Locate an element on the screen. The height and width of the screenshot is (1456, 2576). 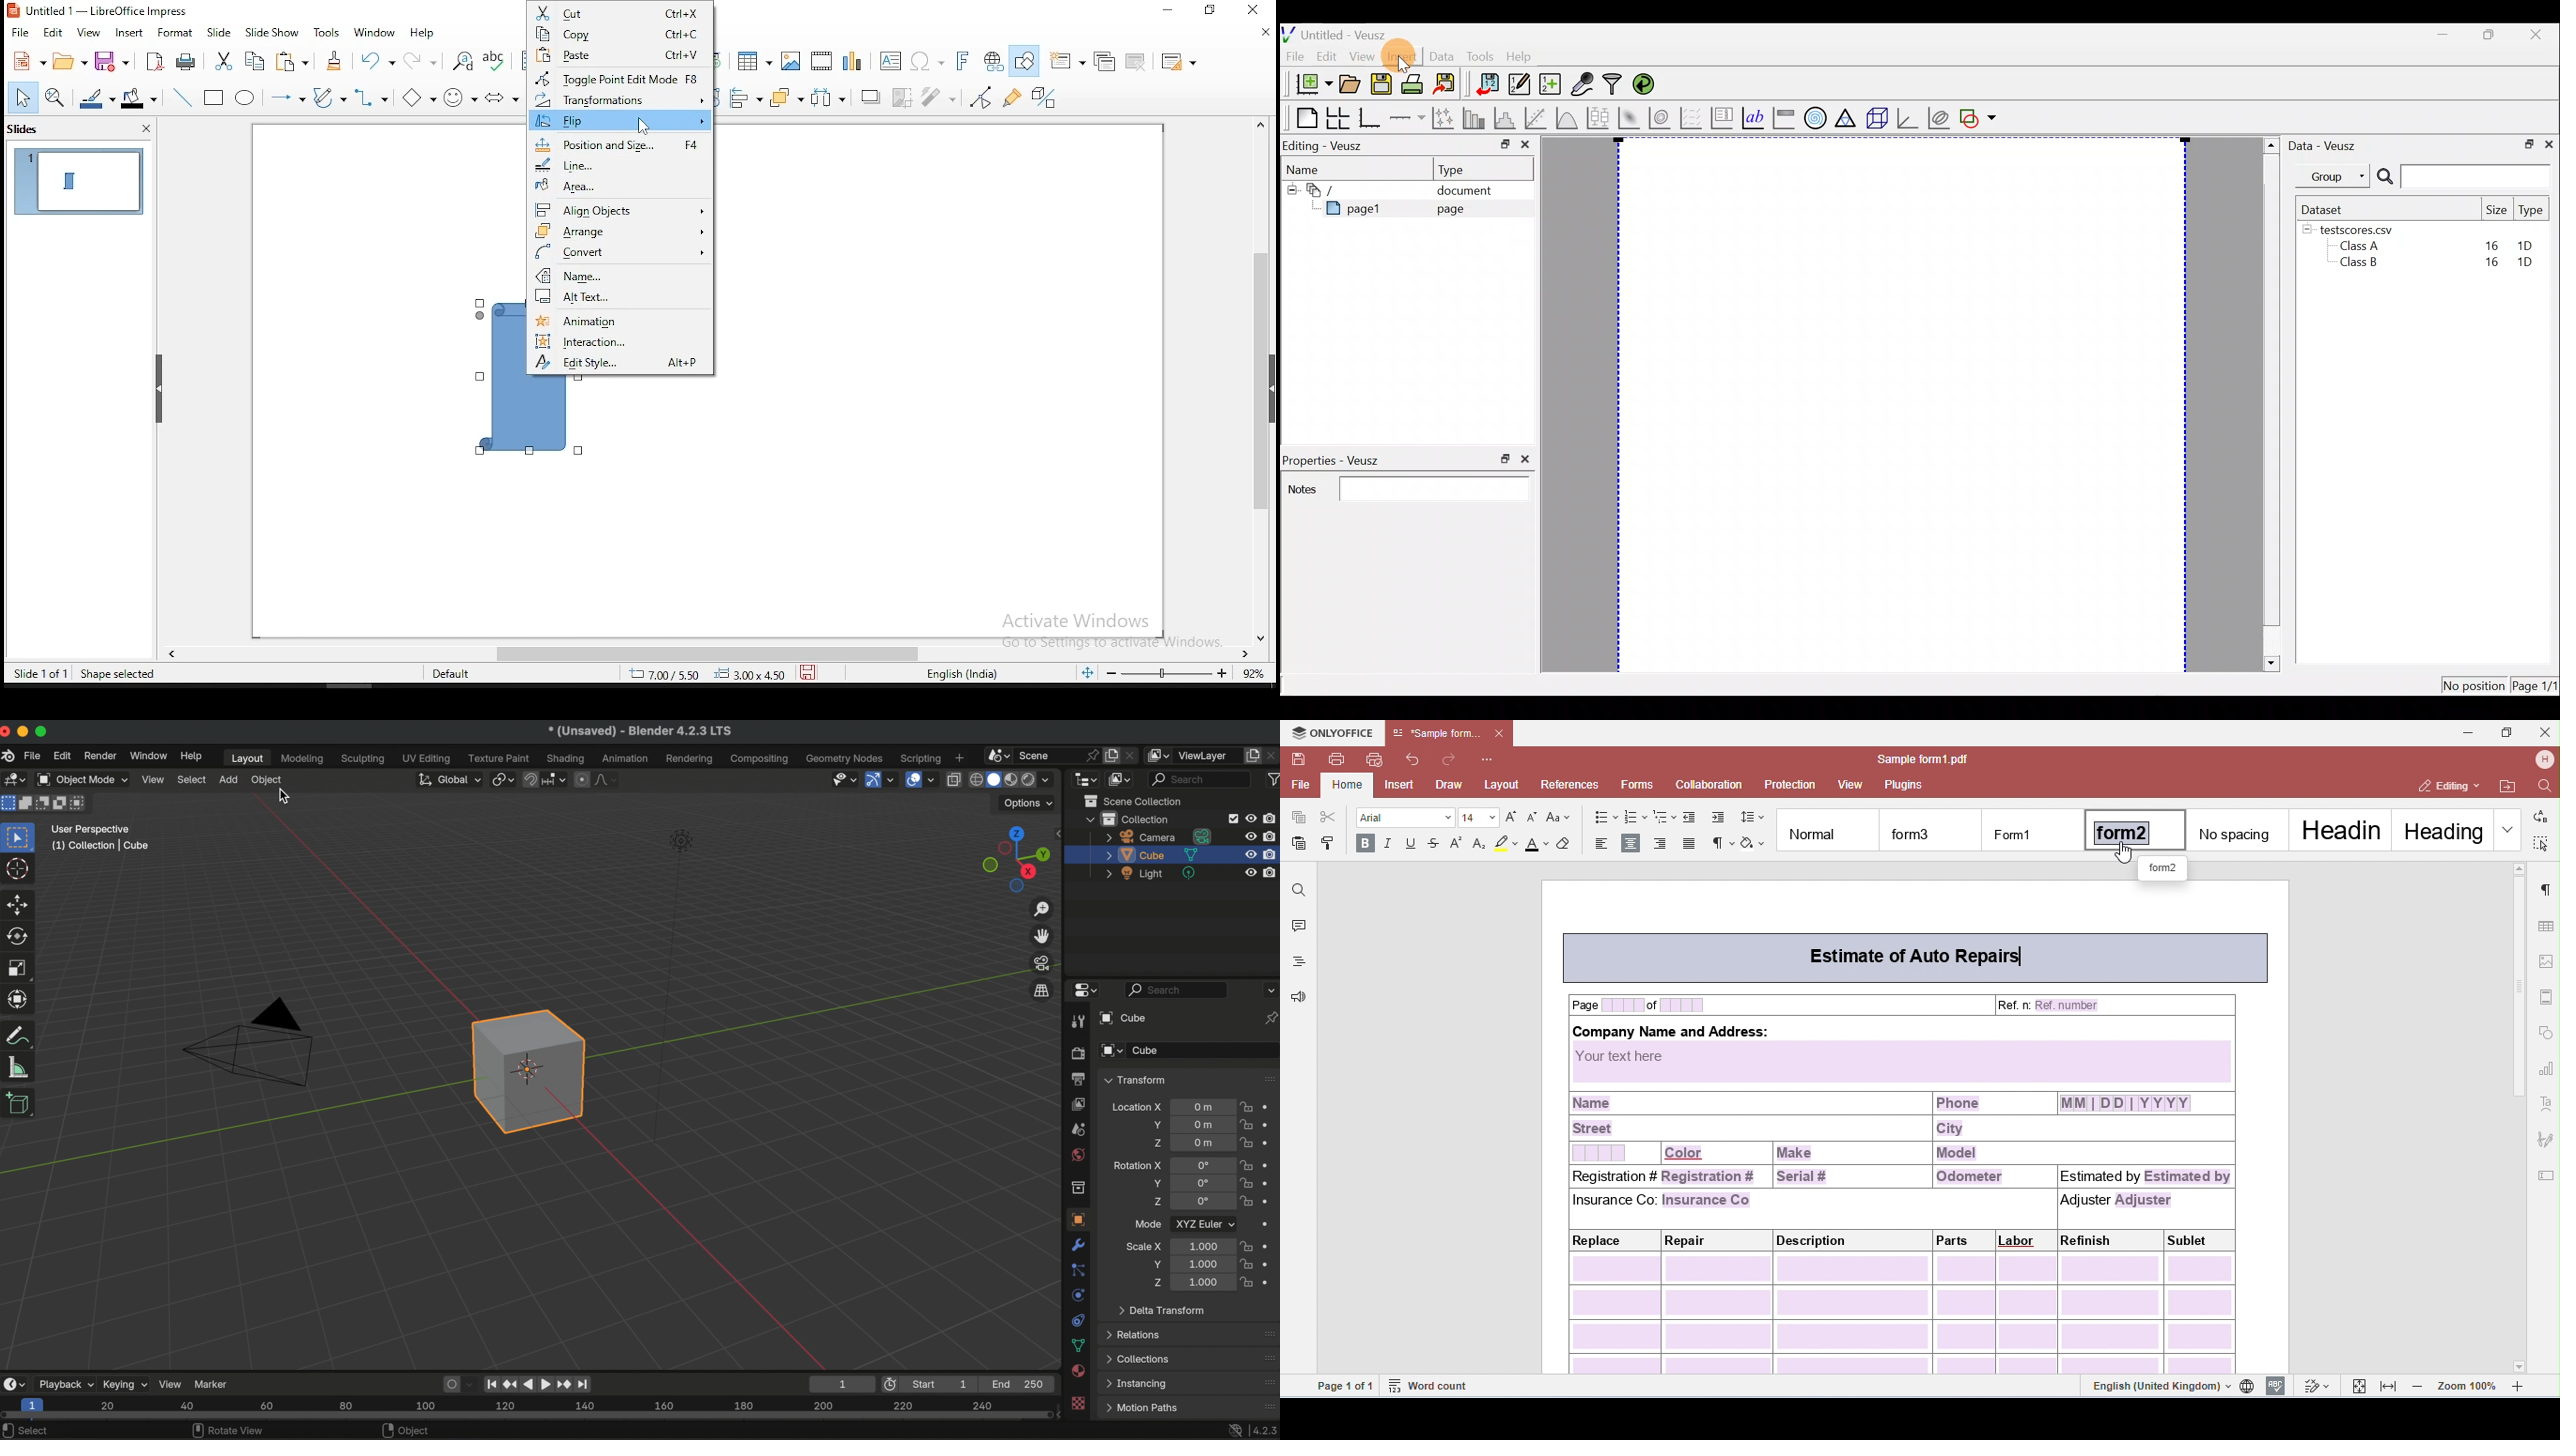
Untitled - Veusz is located at coordinates (1339, 33).